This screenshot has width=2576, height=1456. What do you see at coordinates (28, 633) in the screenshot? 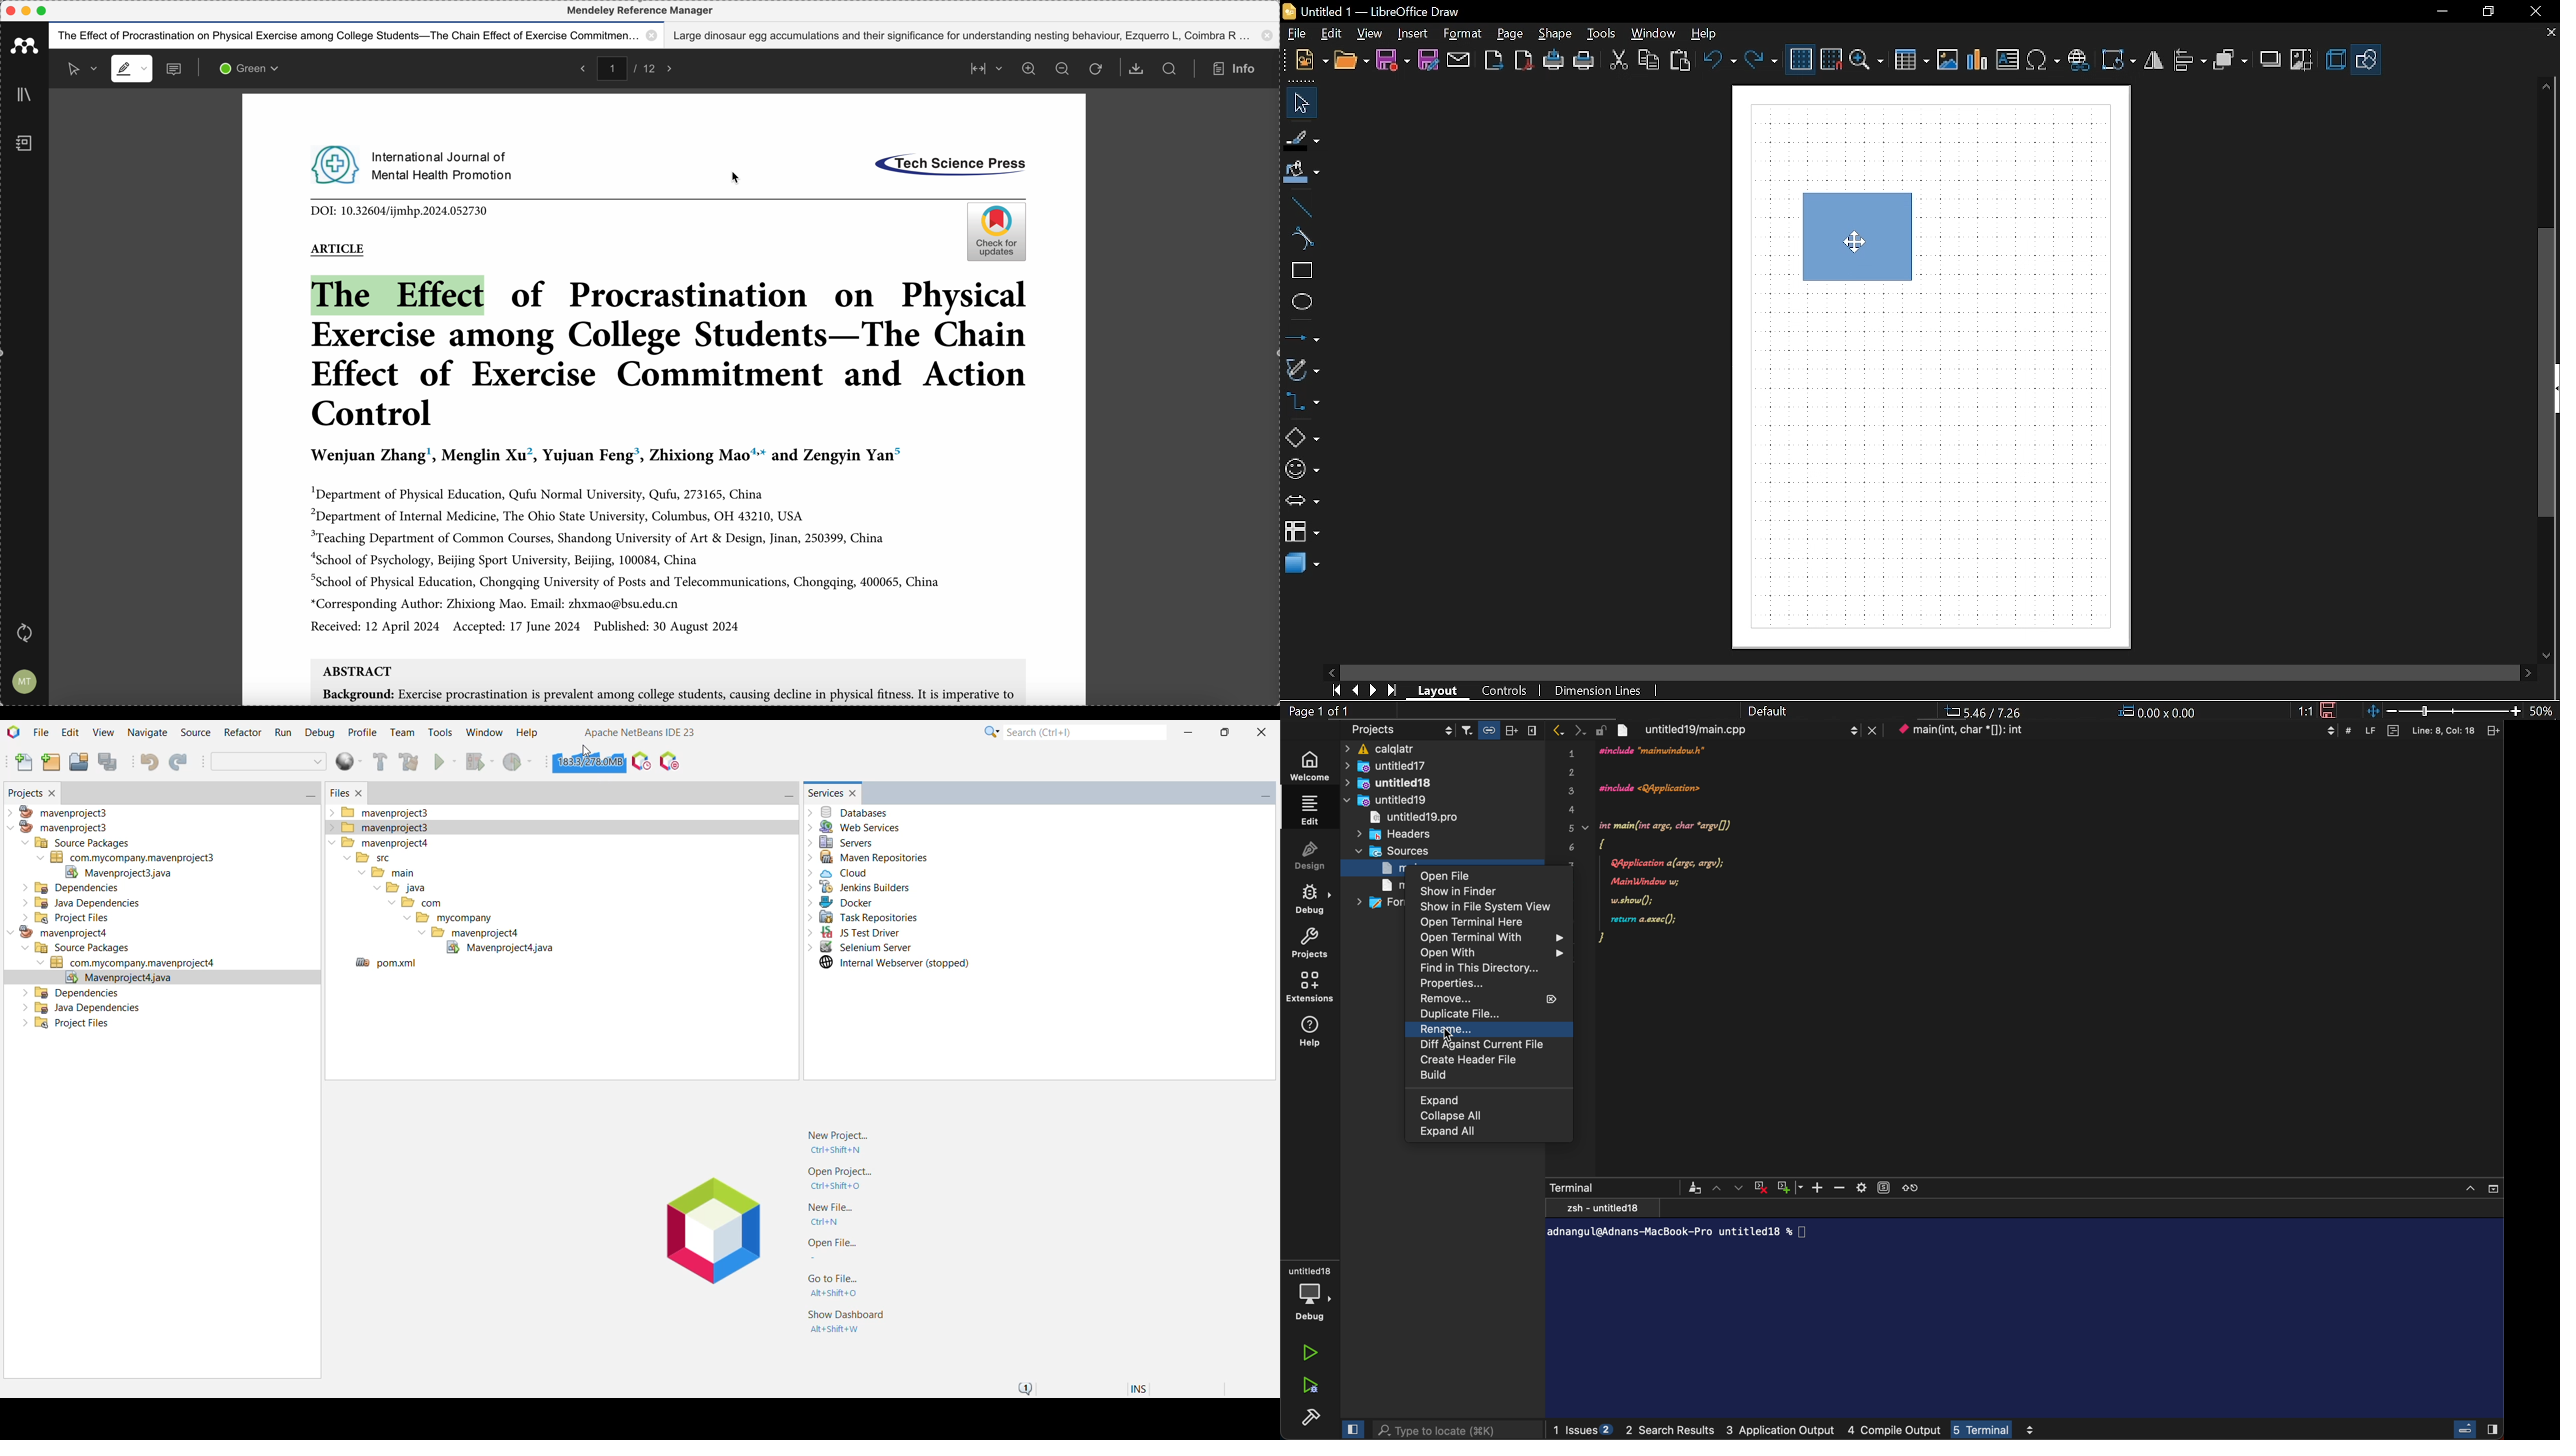
I see `last sync` at bounding box center [28, 633].